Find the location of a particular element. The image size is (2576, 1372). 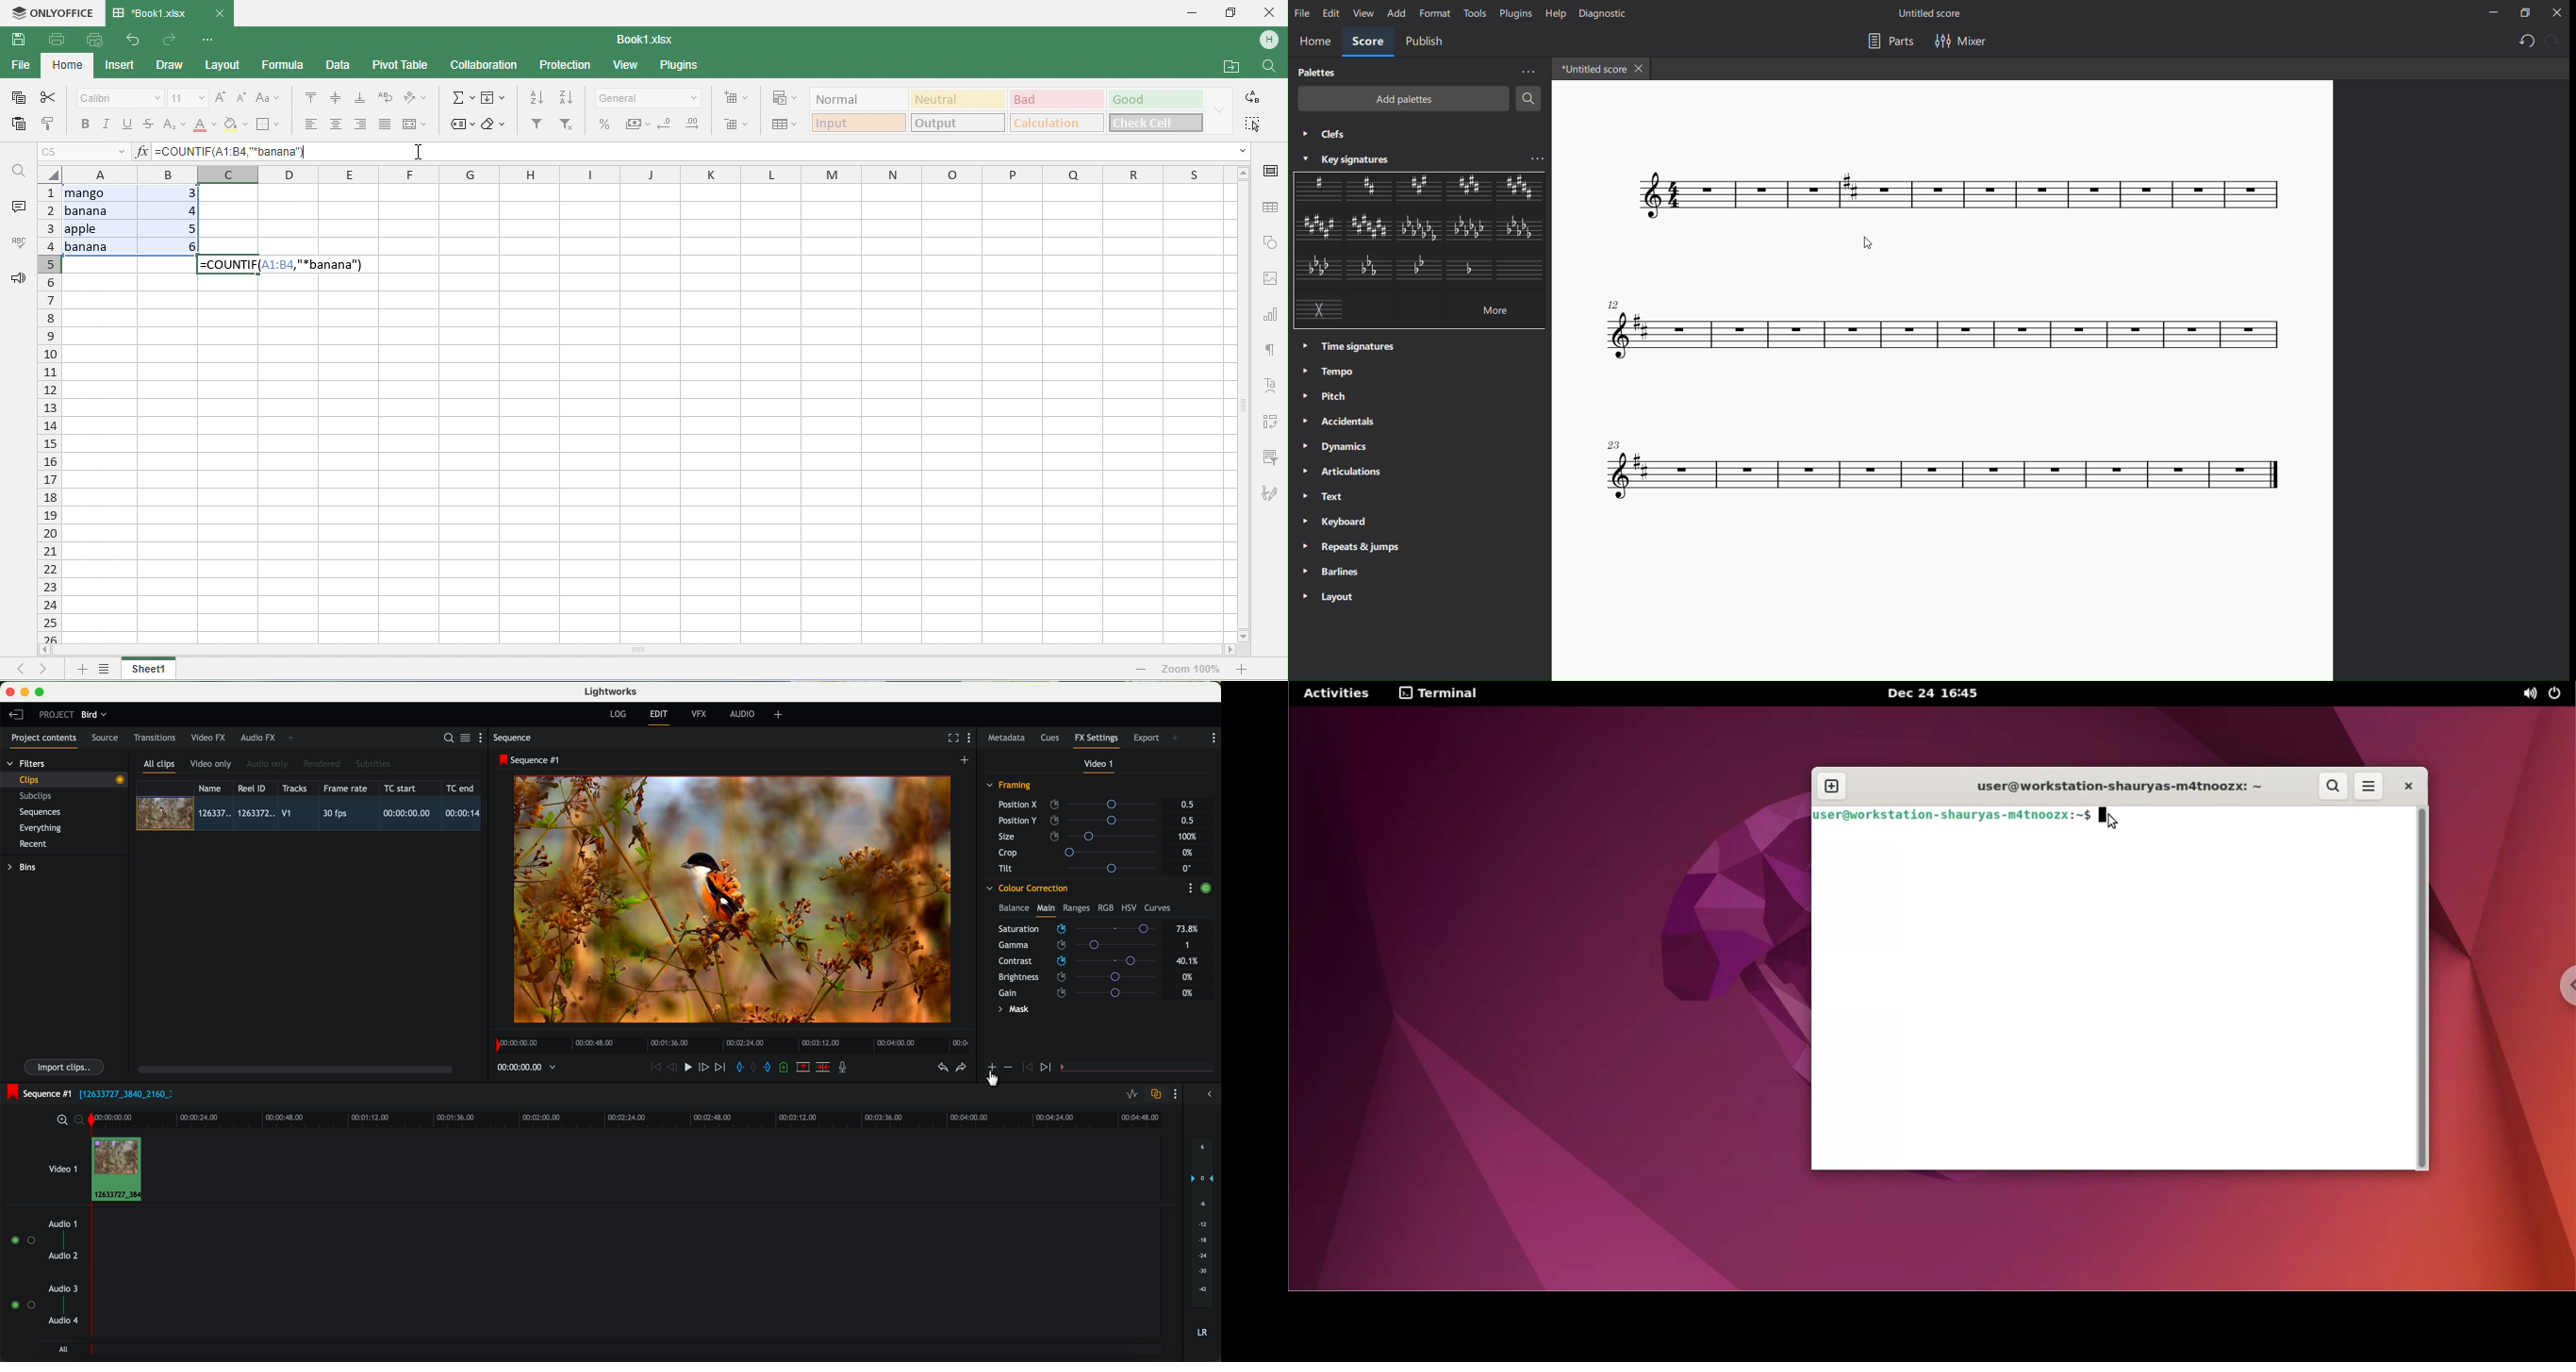

title is located at coordinates (1929, 14).